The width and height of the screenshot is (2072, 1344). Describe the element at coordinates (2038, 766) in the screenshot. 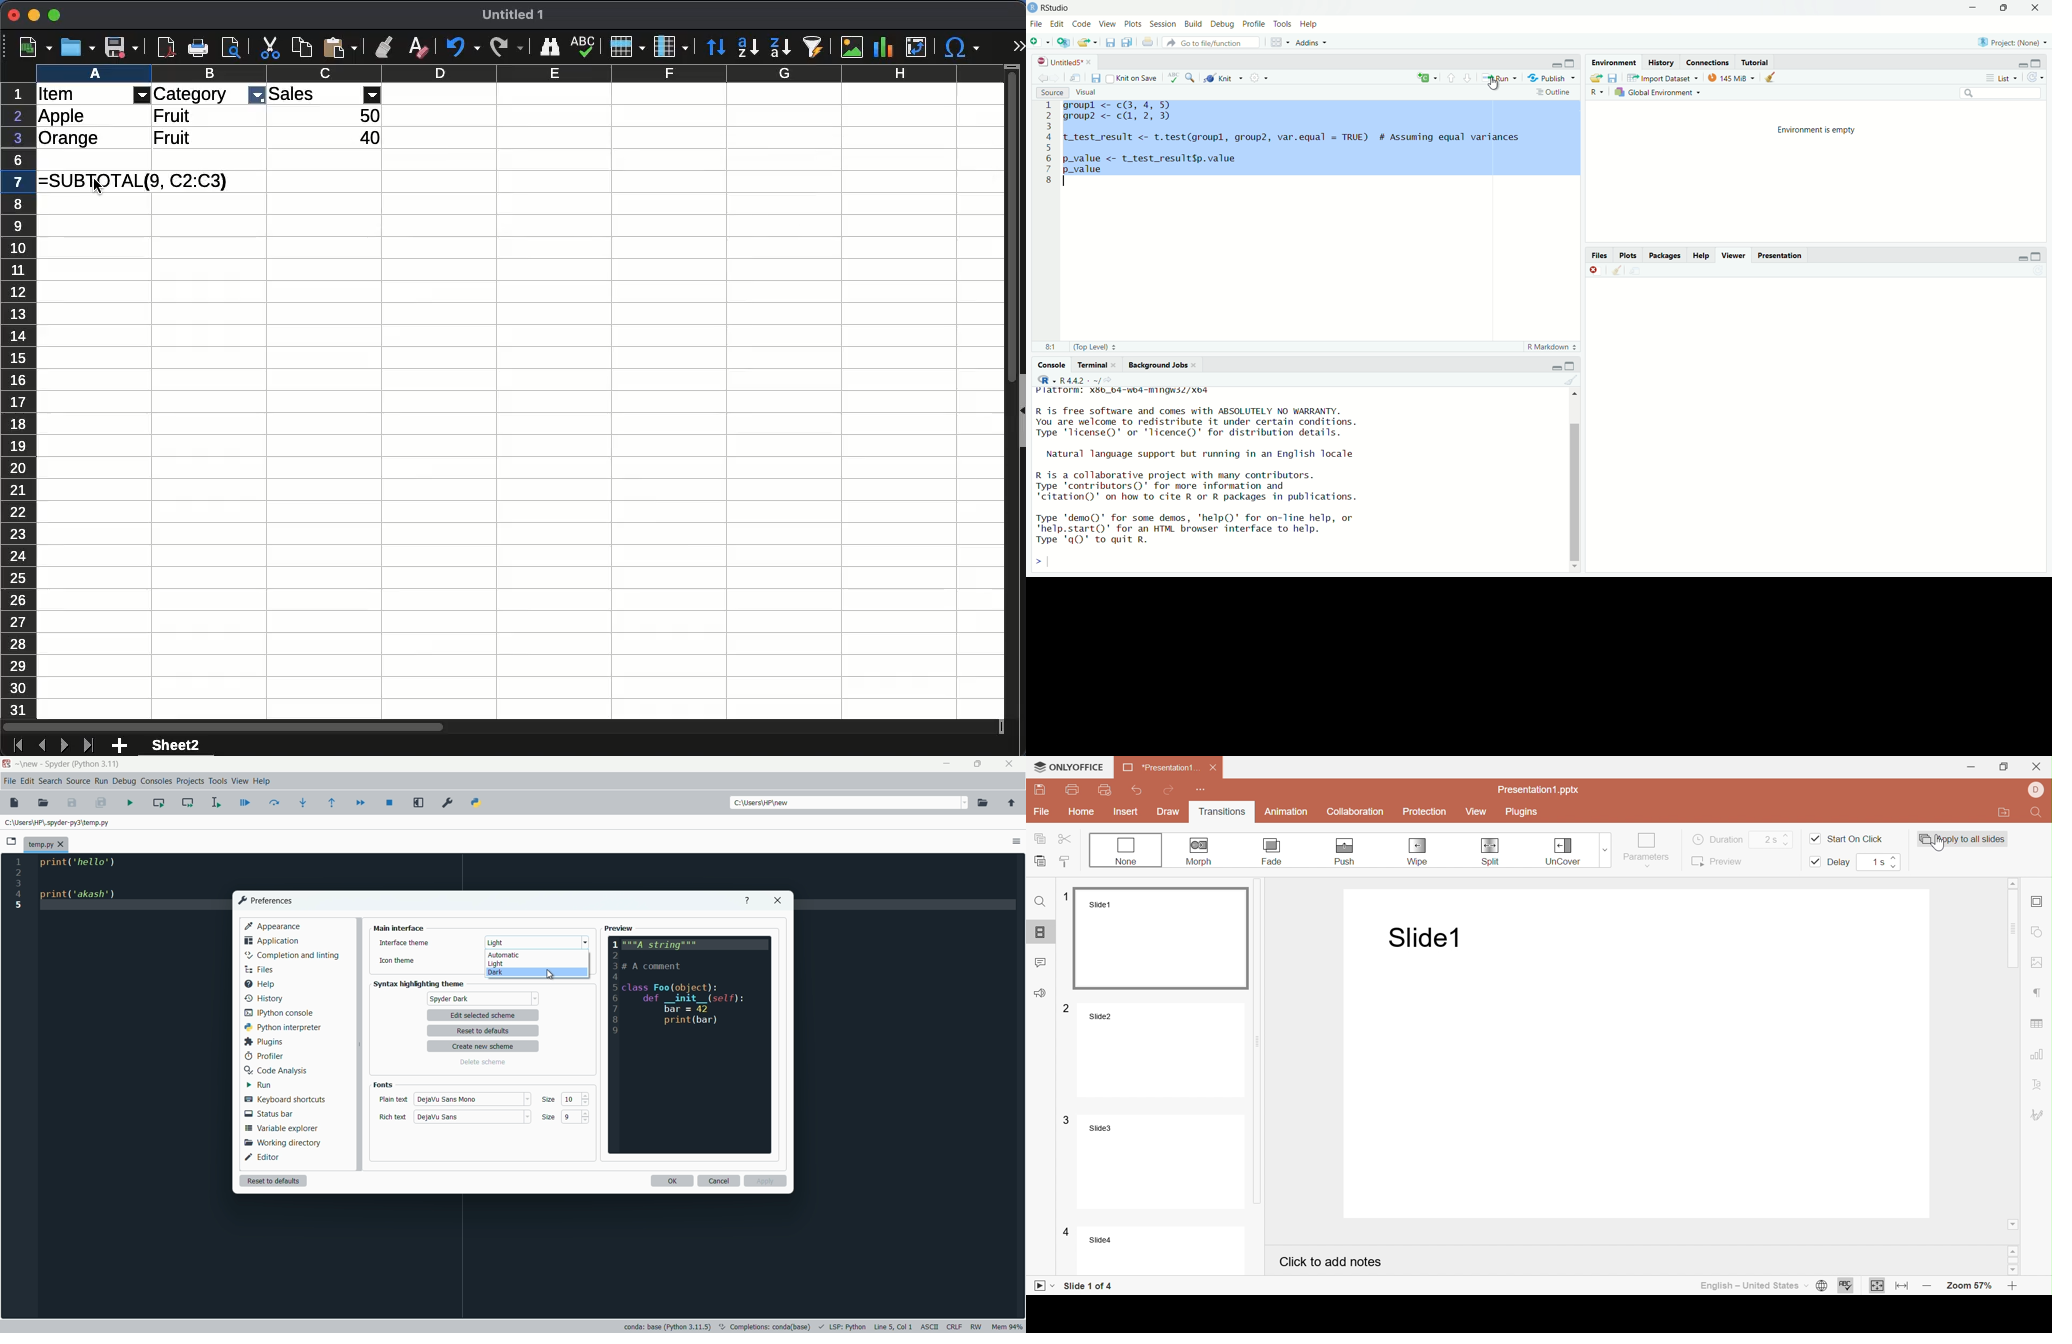

I see `Close` at that location.